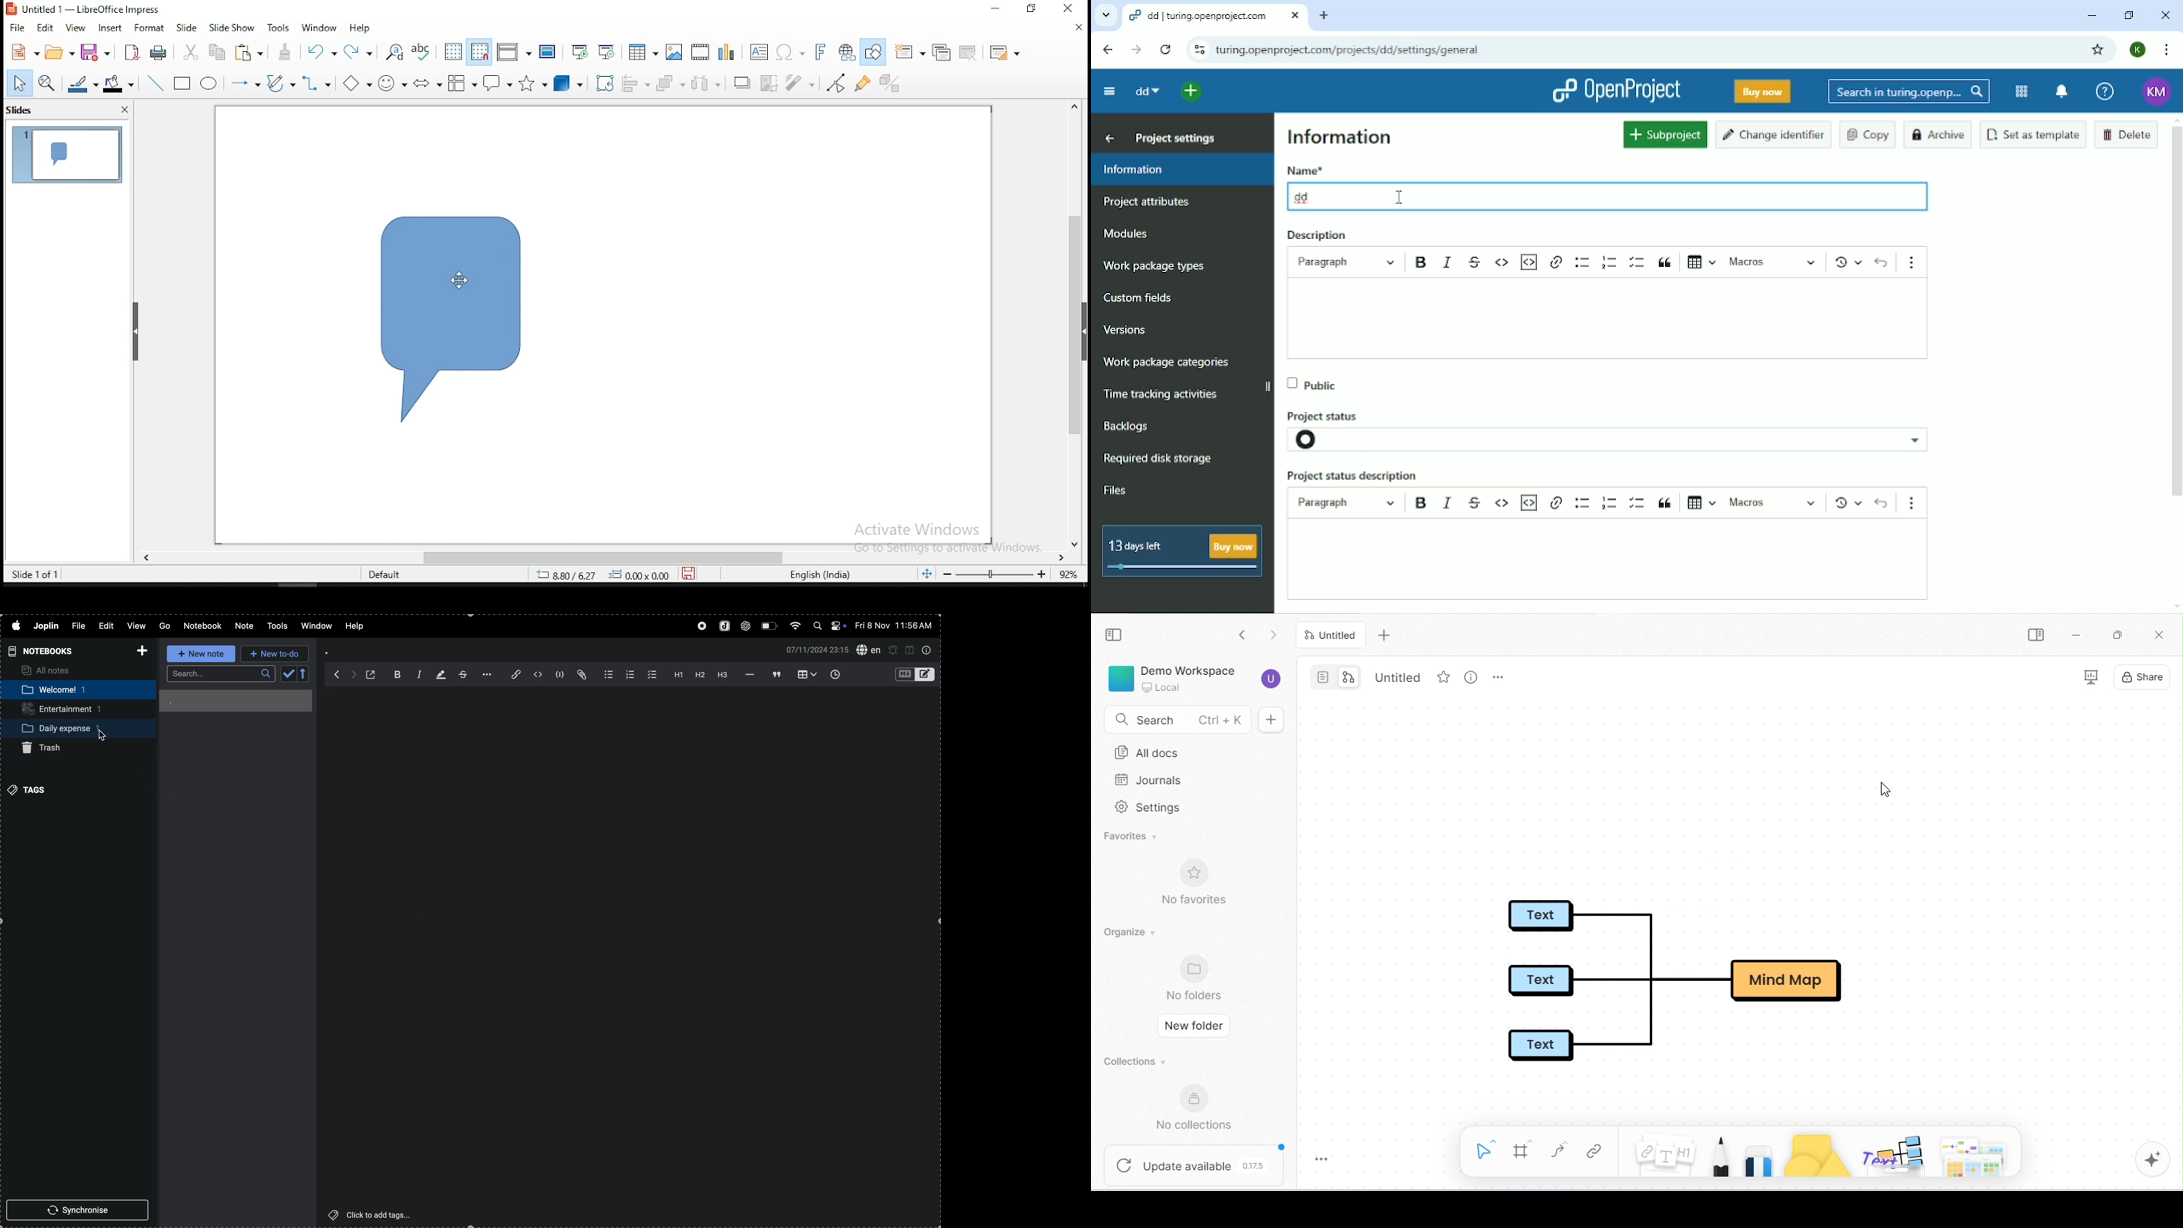 The height and width of the screenshot is (1232, 2184). I want to click on 3D objects, so click(567, 83).